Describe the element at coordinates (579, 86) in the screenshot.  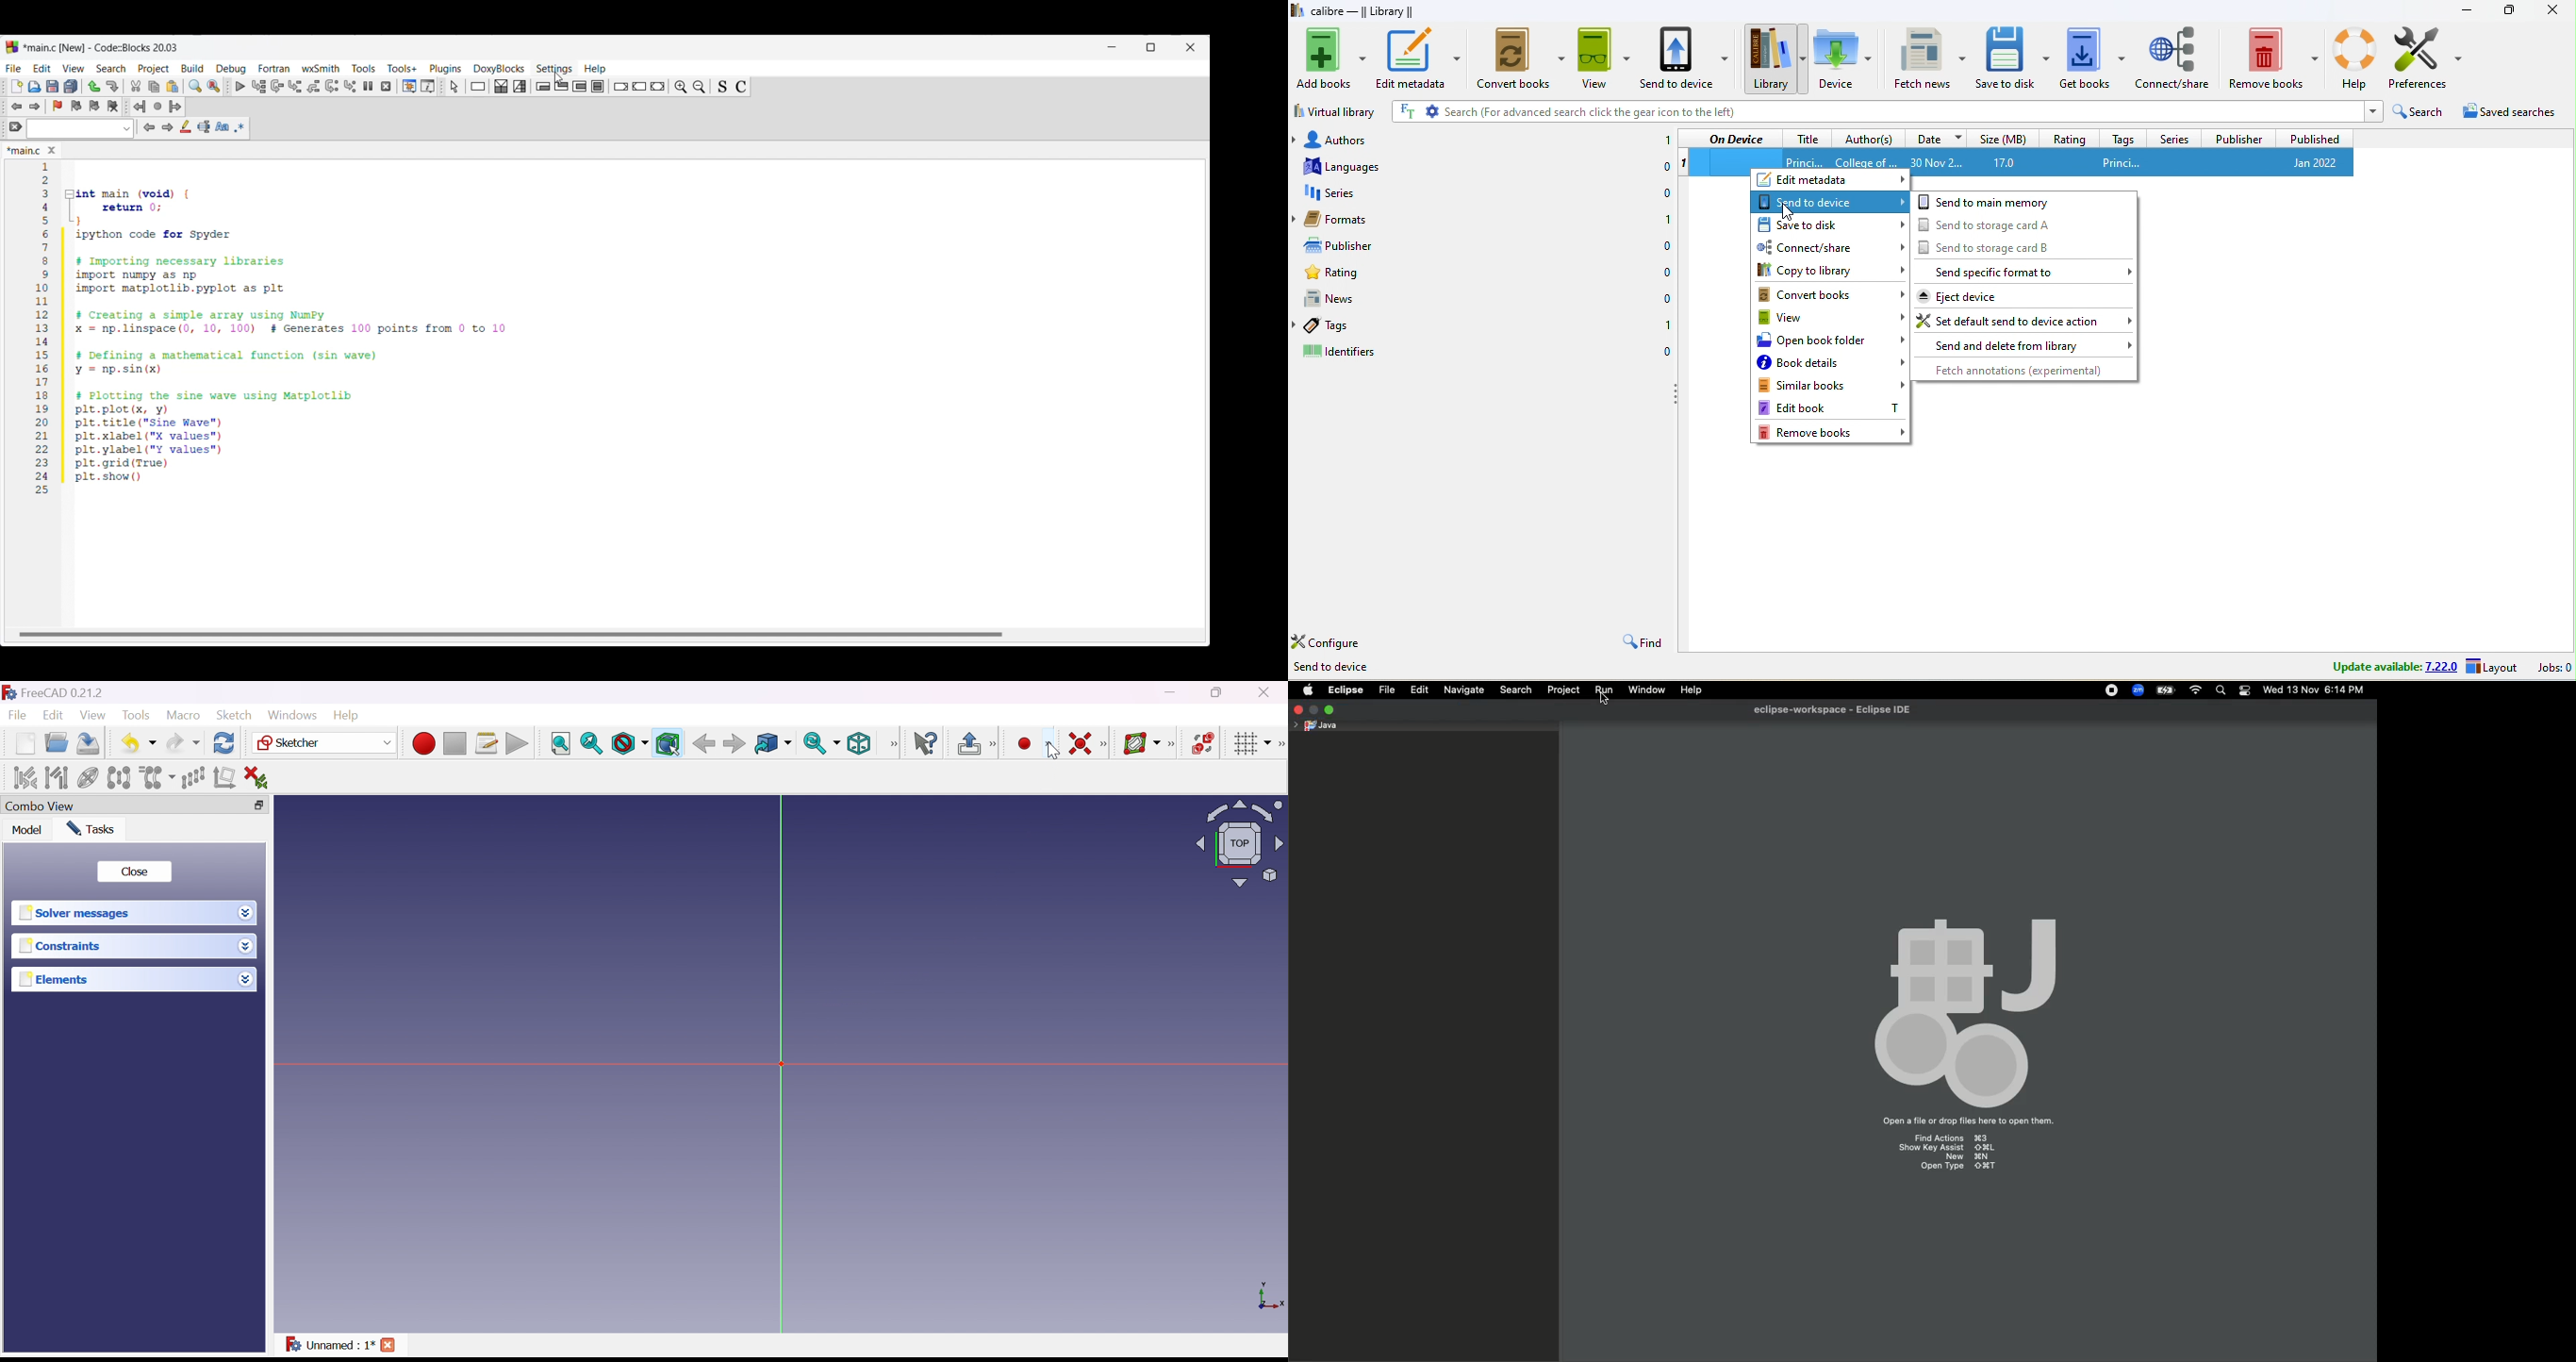
I see `Counting loop` at that location.